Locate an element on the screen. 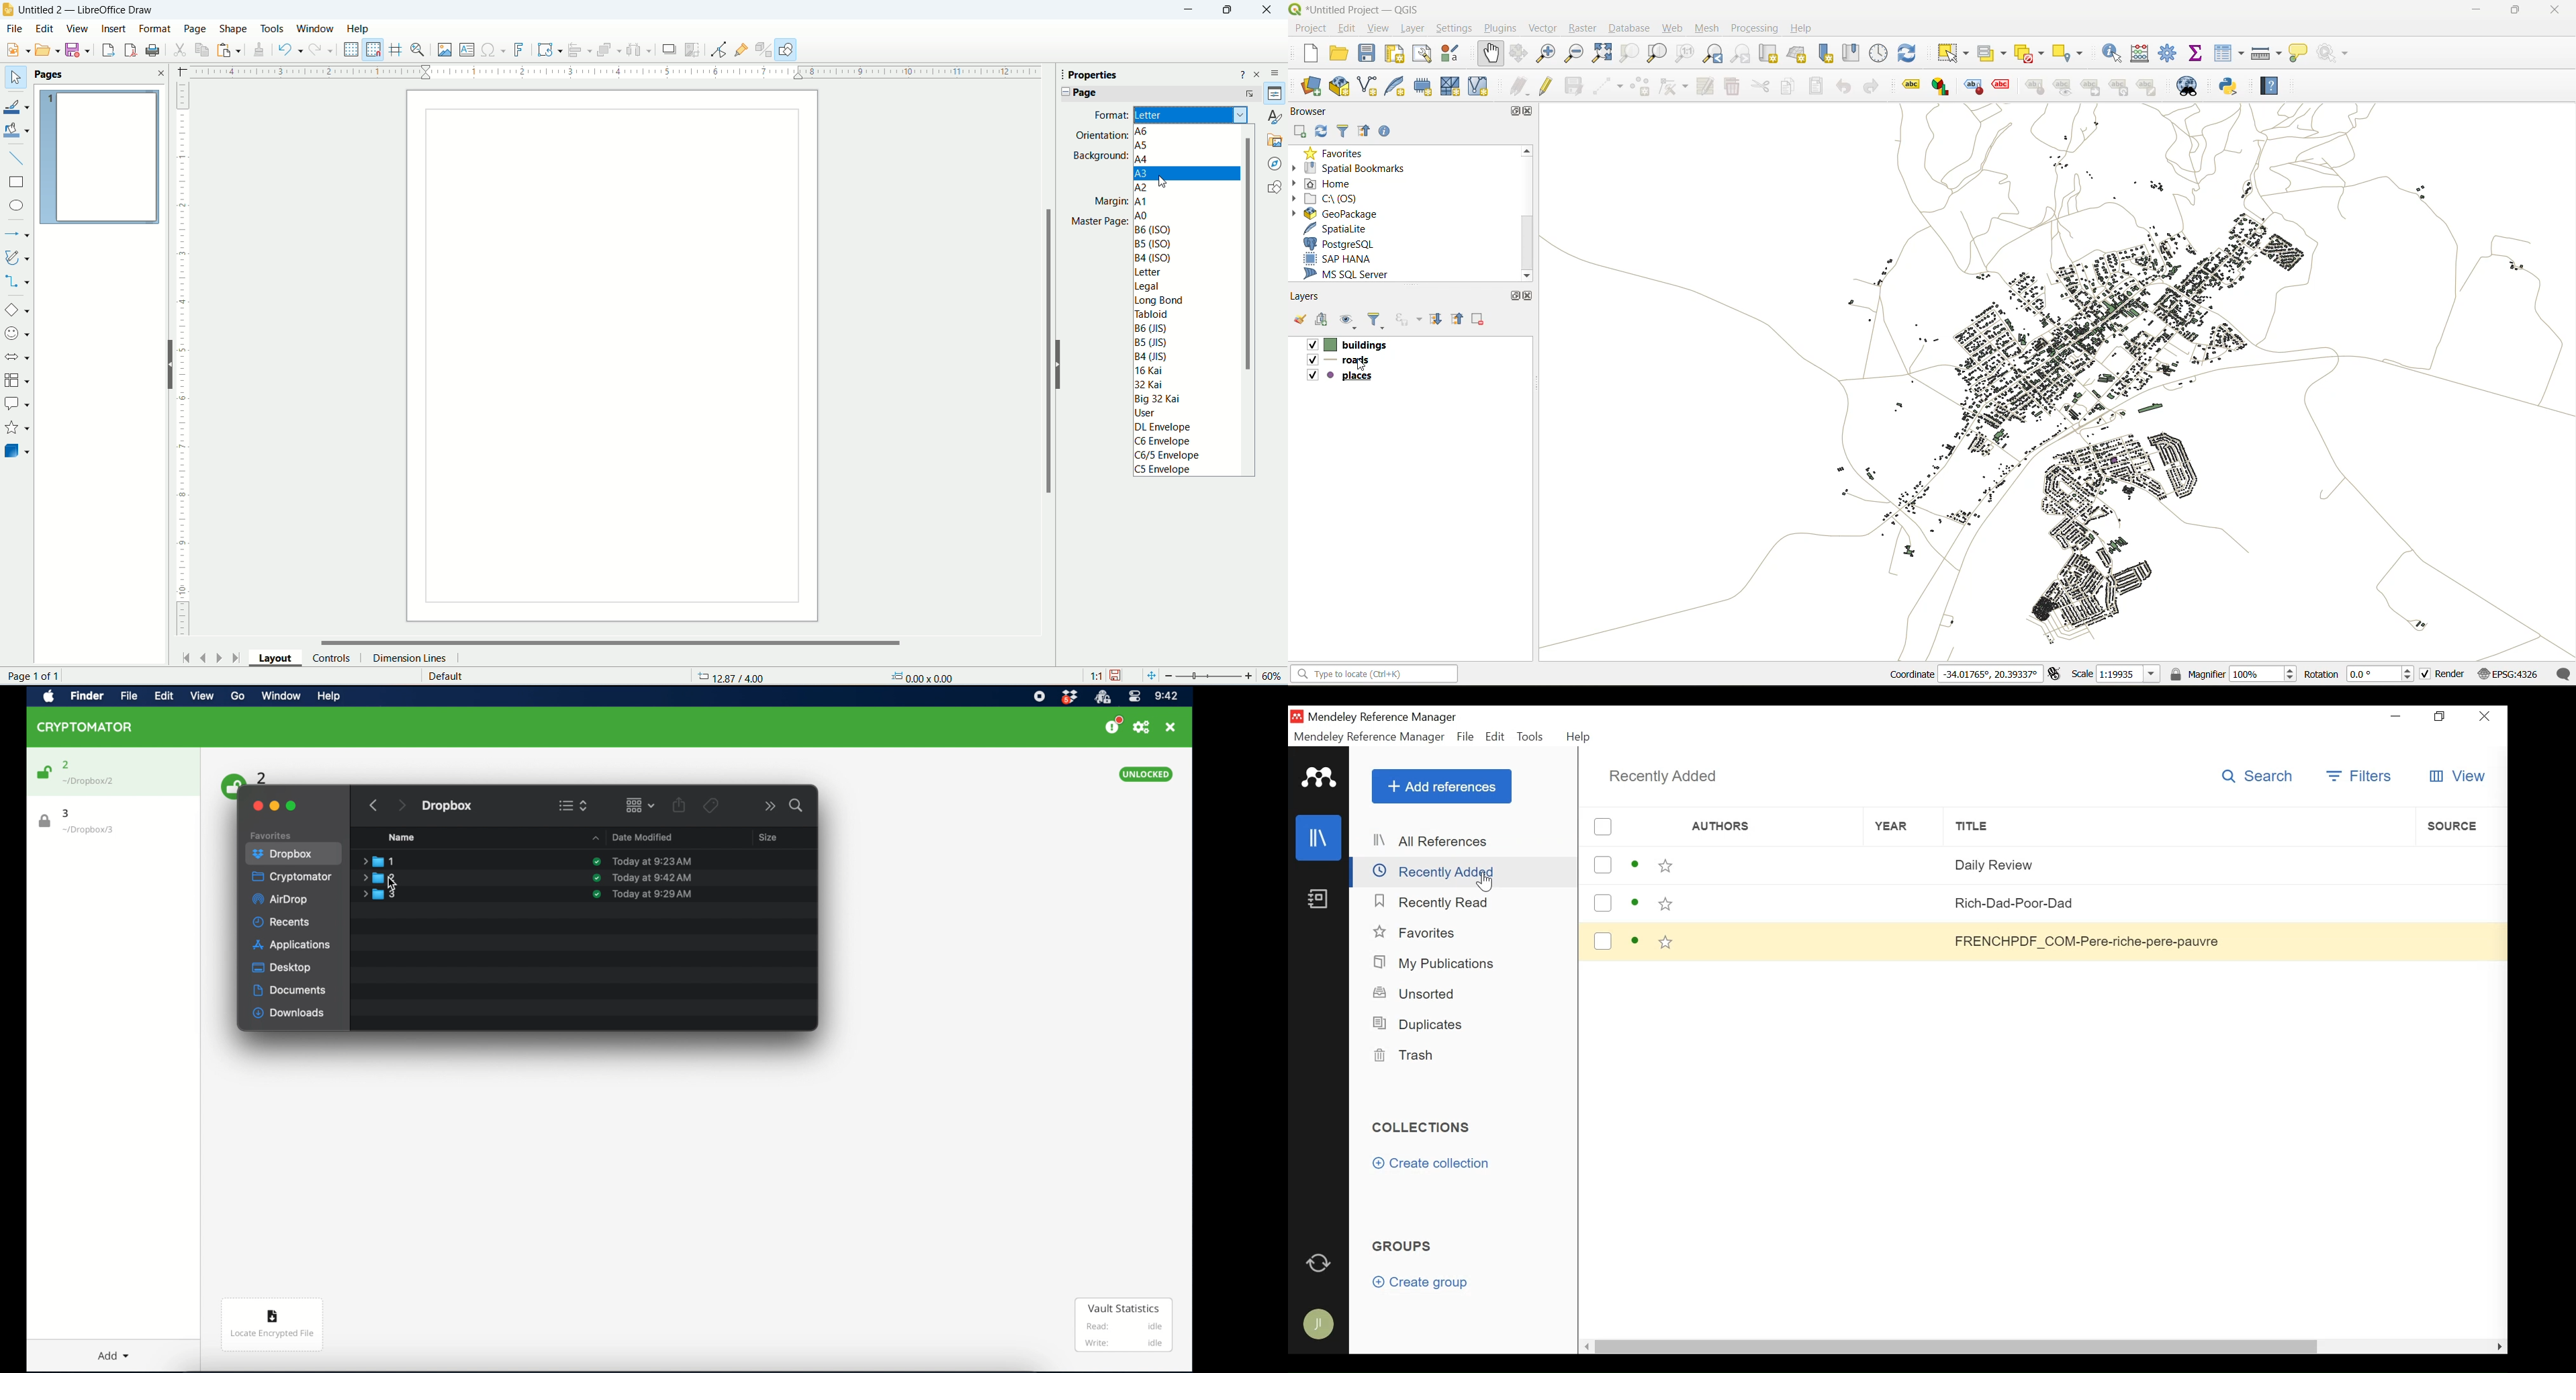  zoom and pan is located at coordinates (419, 50).